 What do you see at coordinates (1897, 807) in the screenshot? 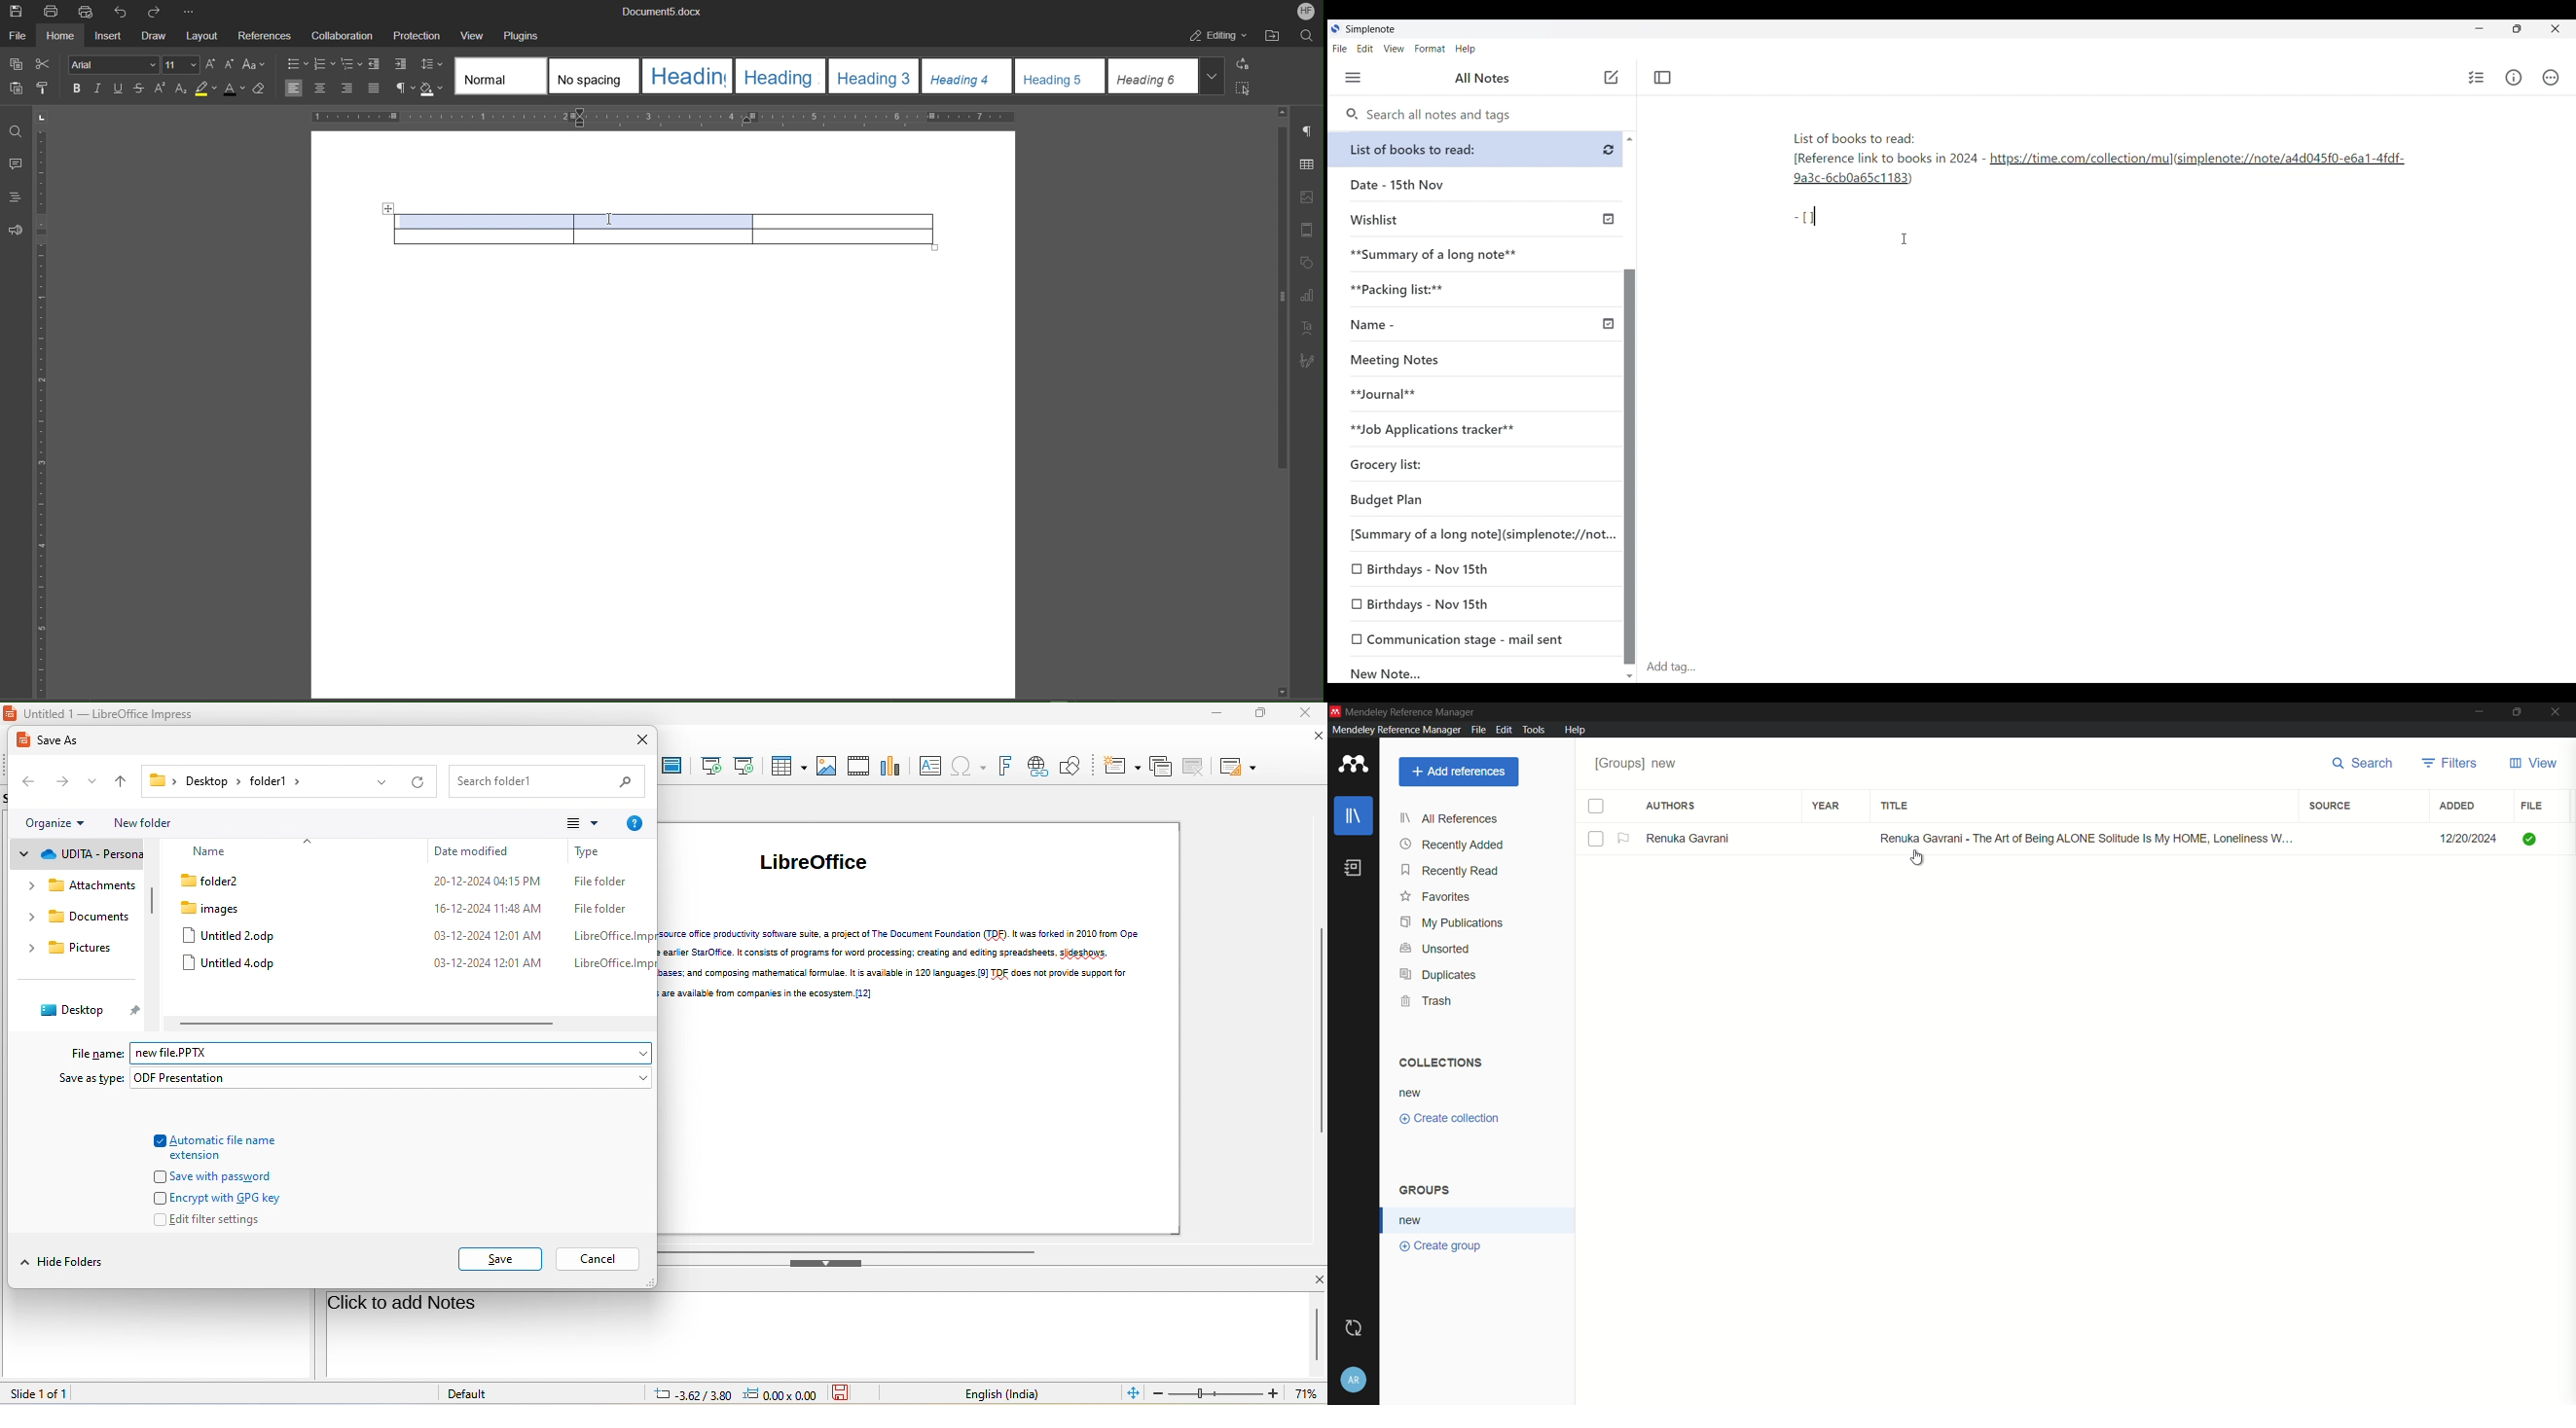
I see `title` at bounding box center [1897, 807].